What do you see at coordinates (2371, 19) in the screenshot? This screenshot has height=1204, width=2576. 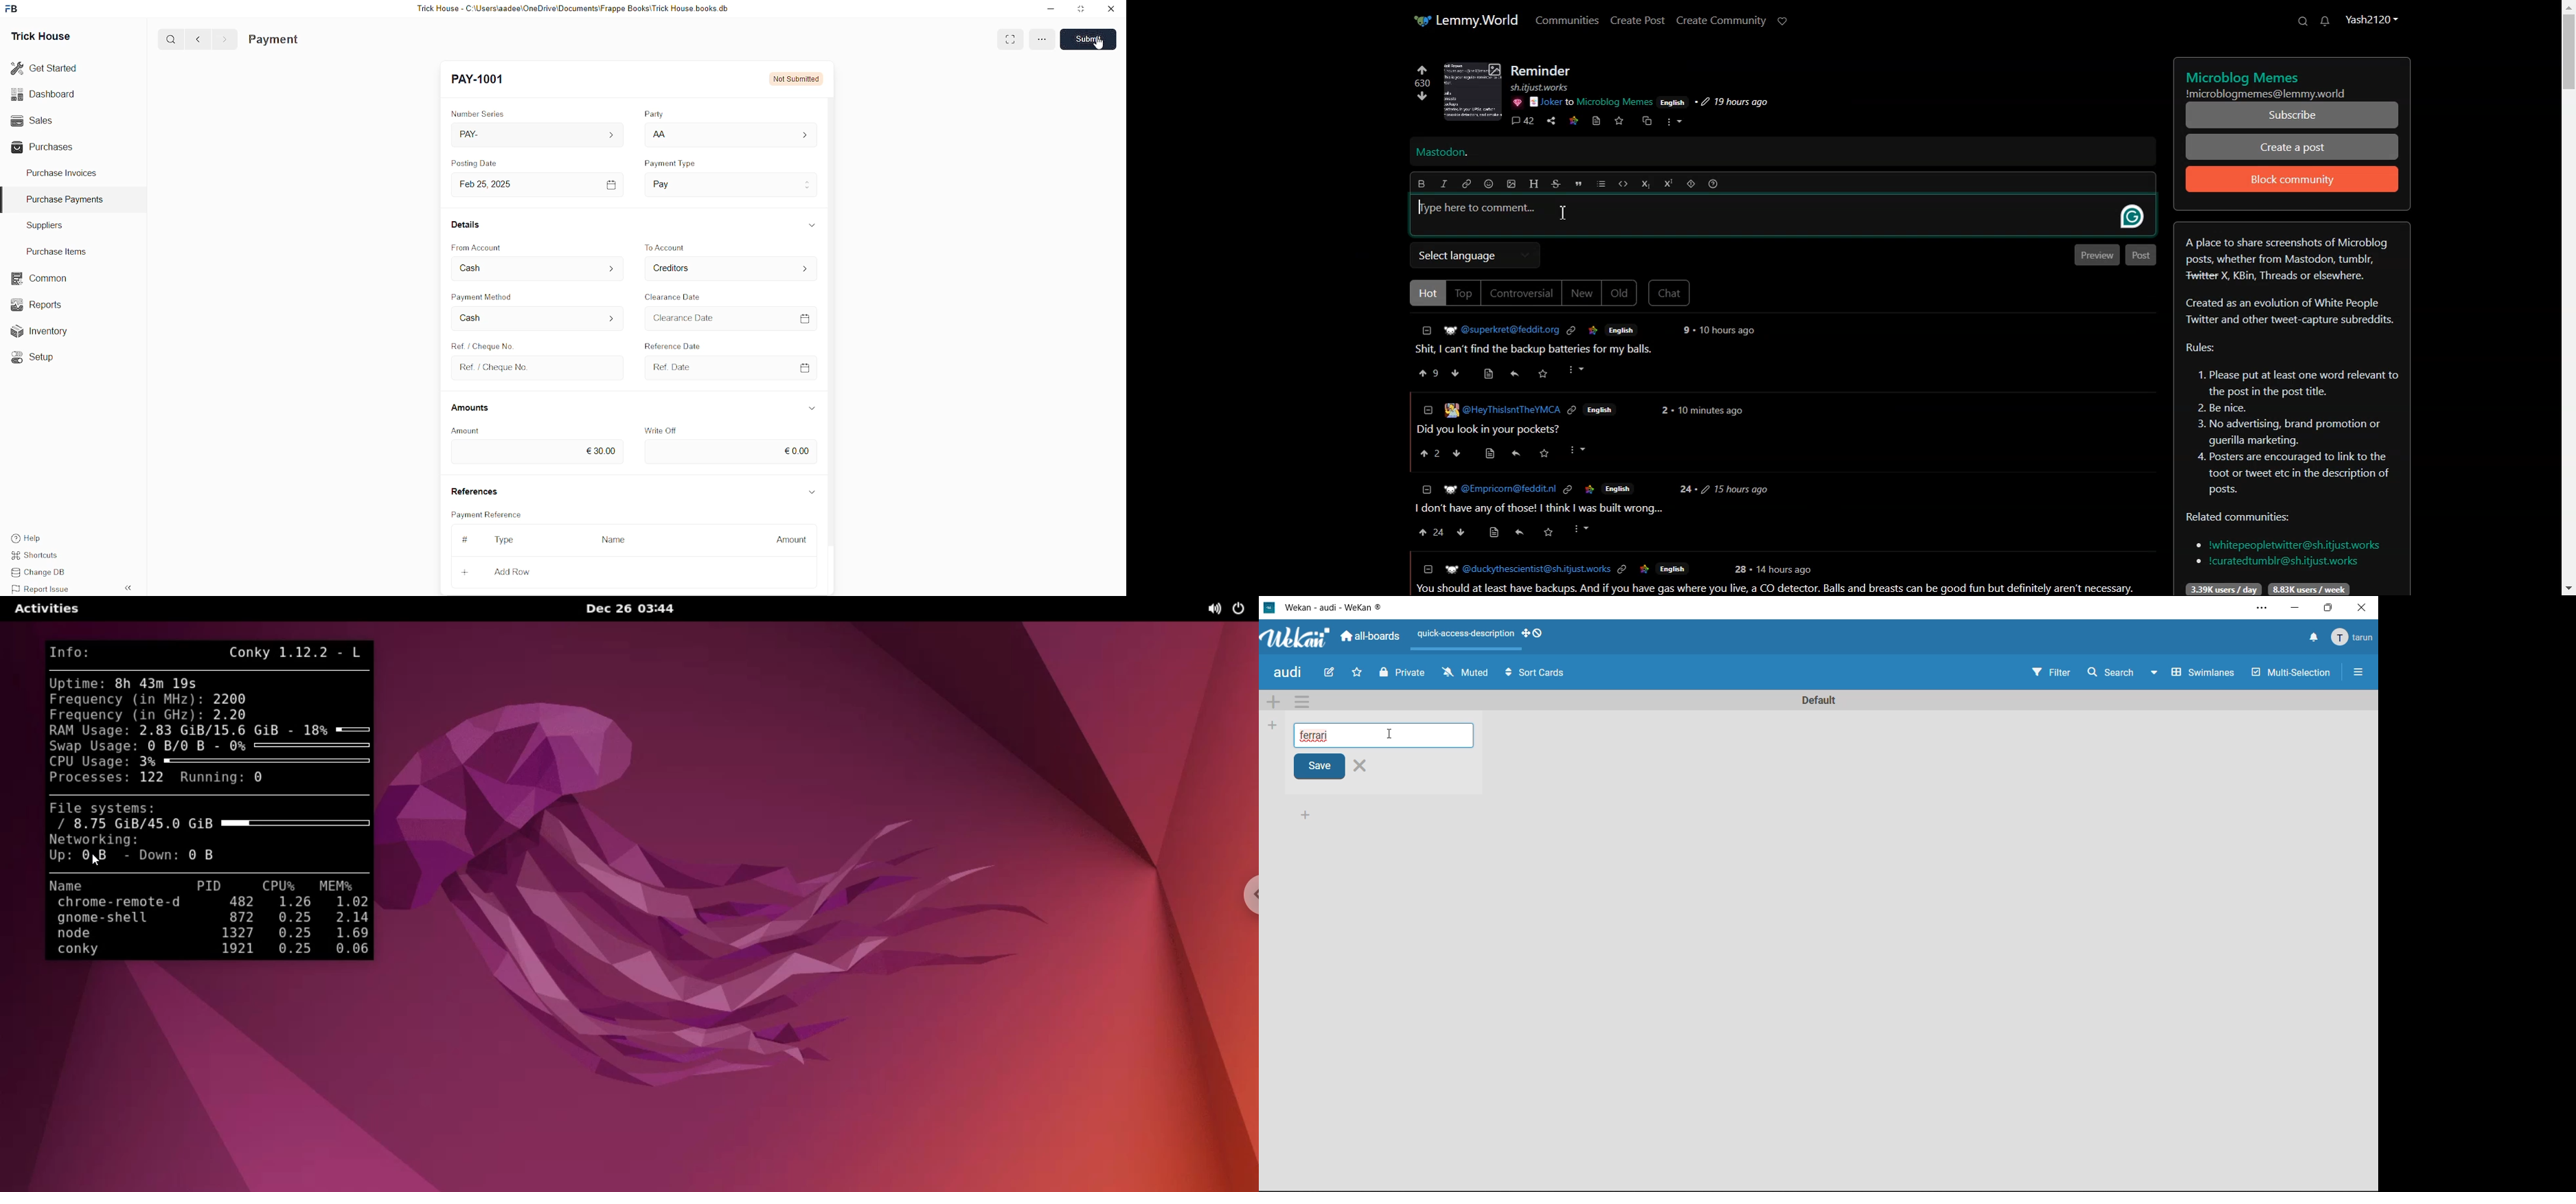 I see `Profile` at bounding box center [2371, 19].